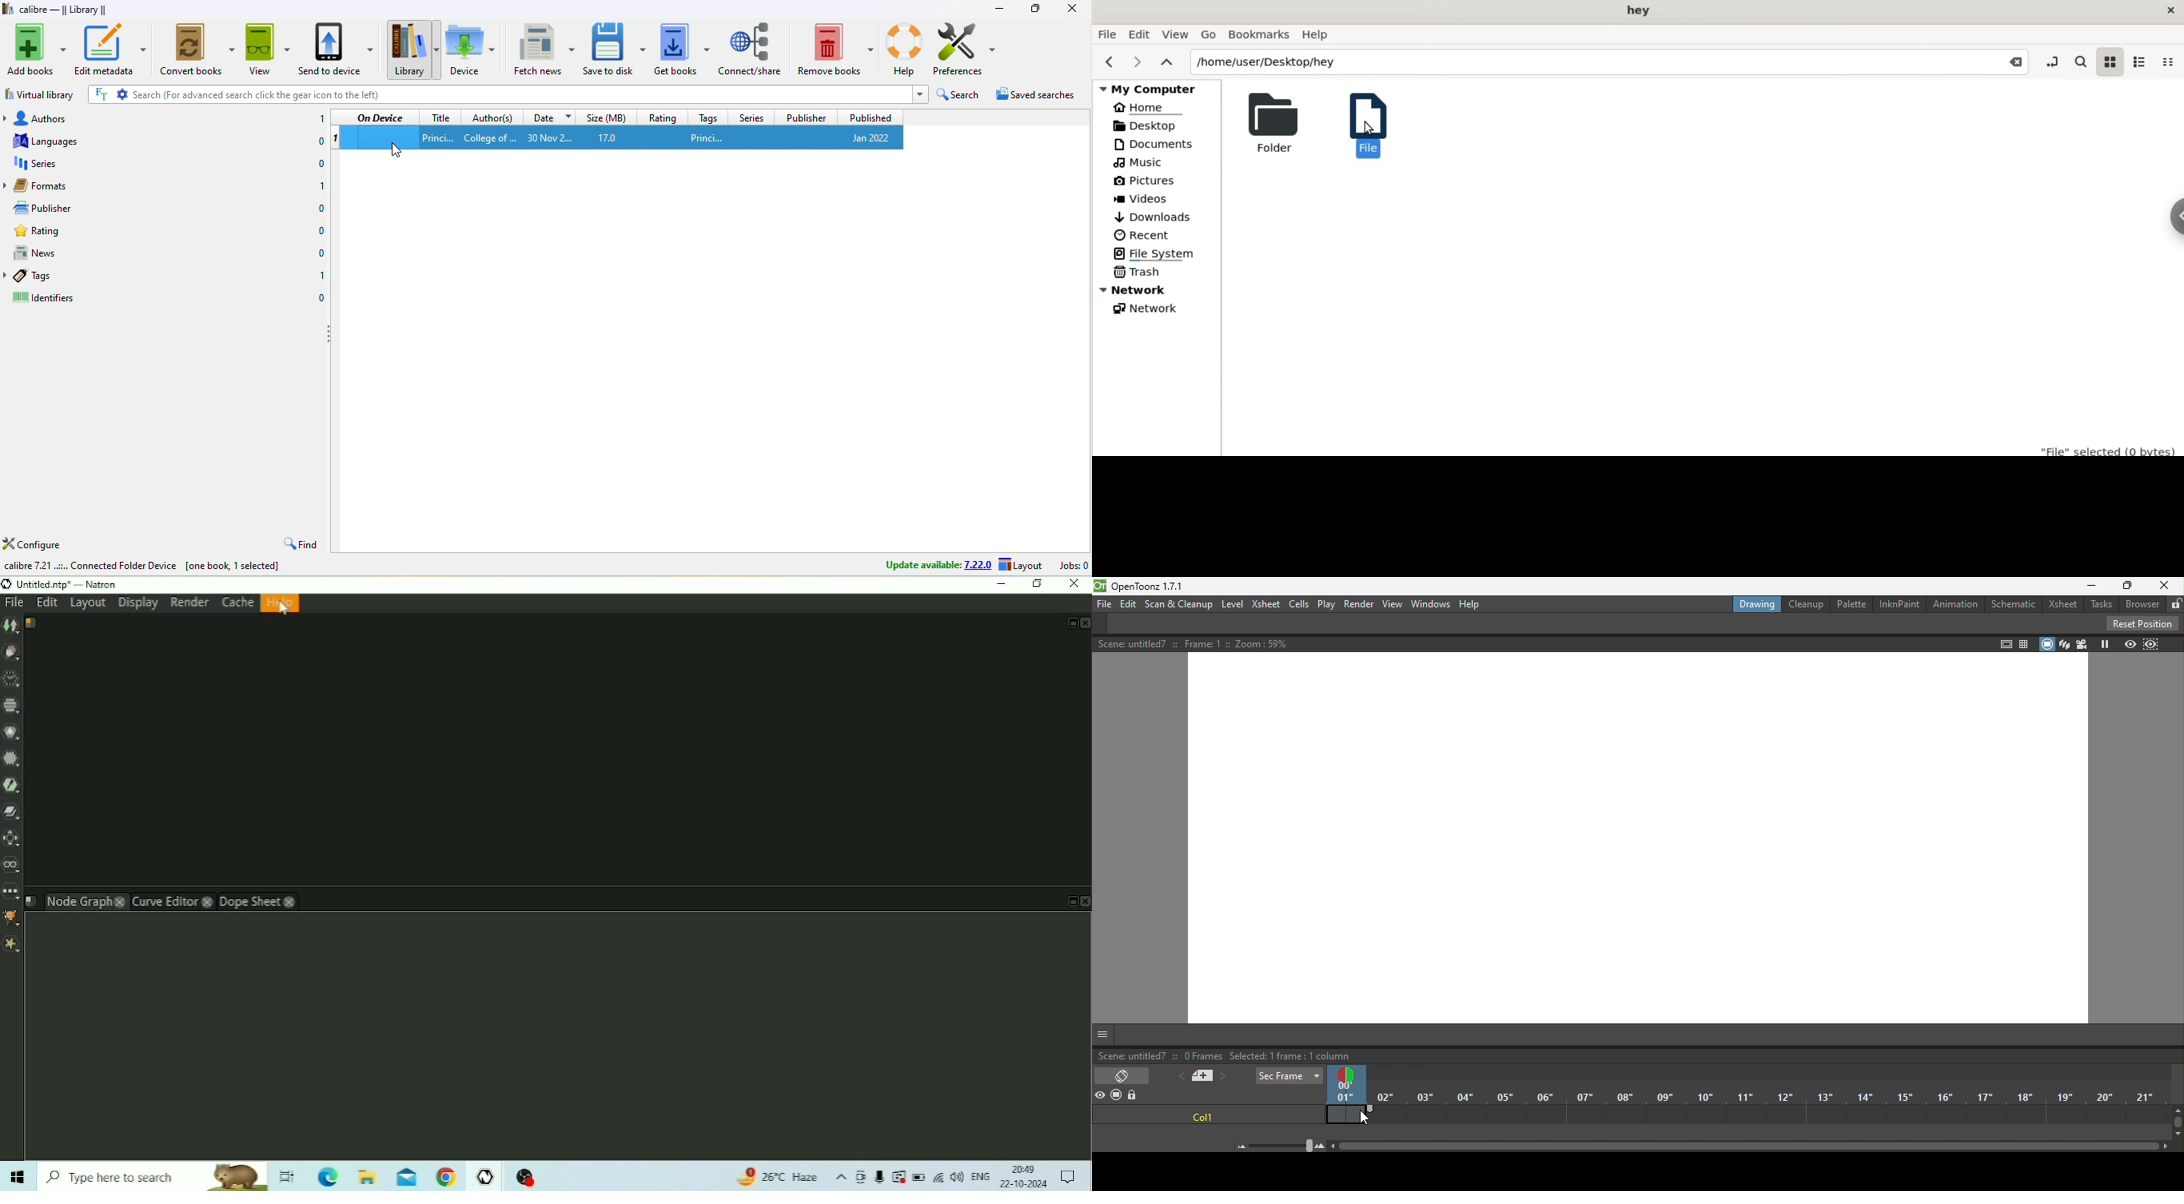 The height and width of the screenshot is (1204, 2184). What do you see at coordinates (2005, 643) in the screenshot?
I see `Safe area` at bounding box center [2005, 643].